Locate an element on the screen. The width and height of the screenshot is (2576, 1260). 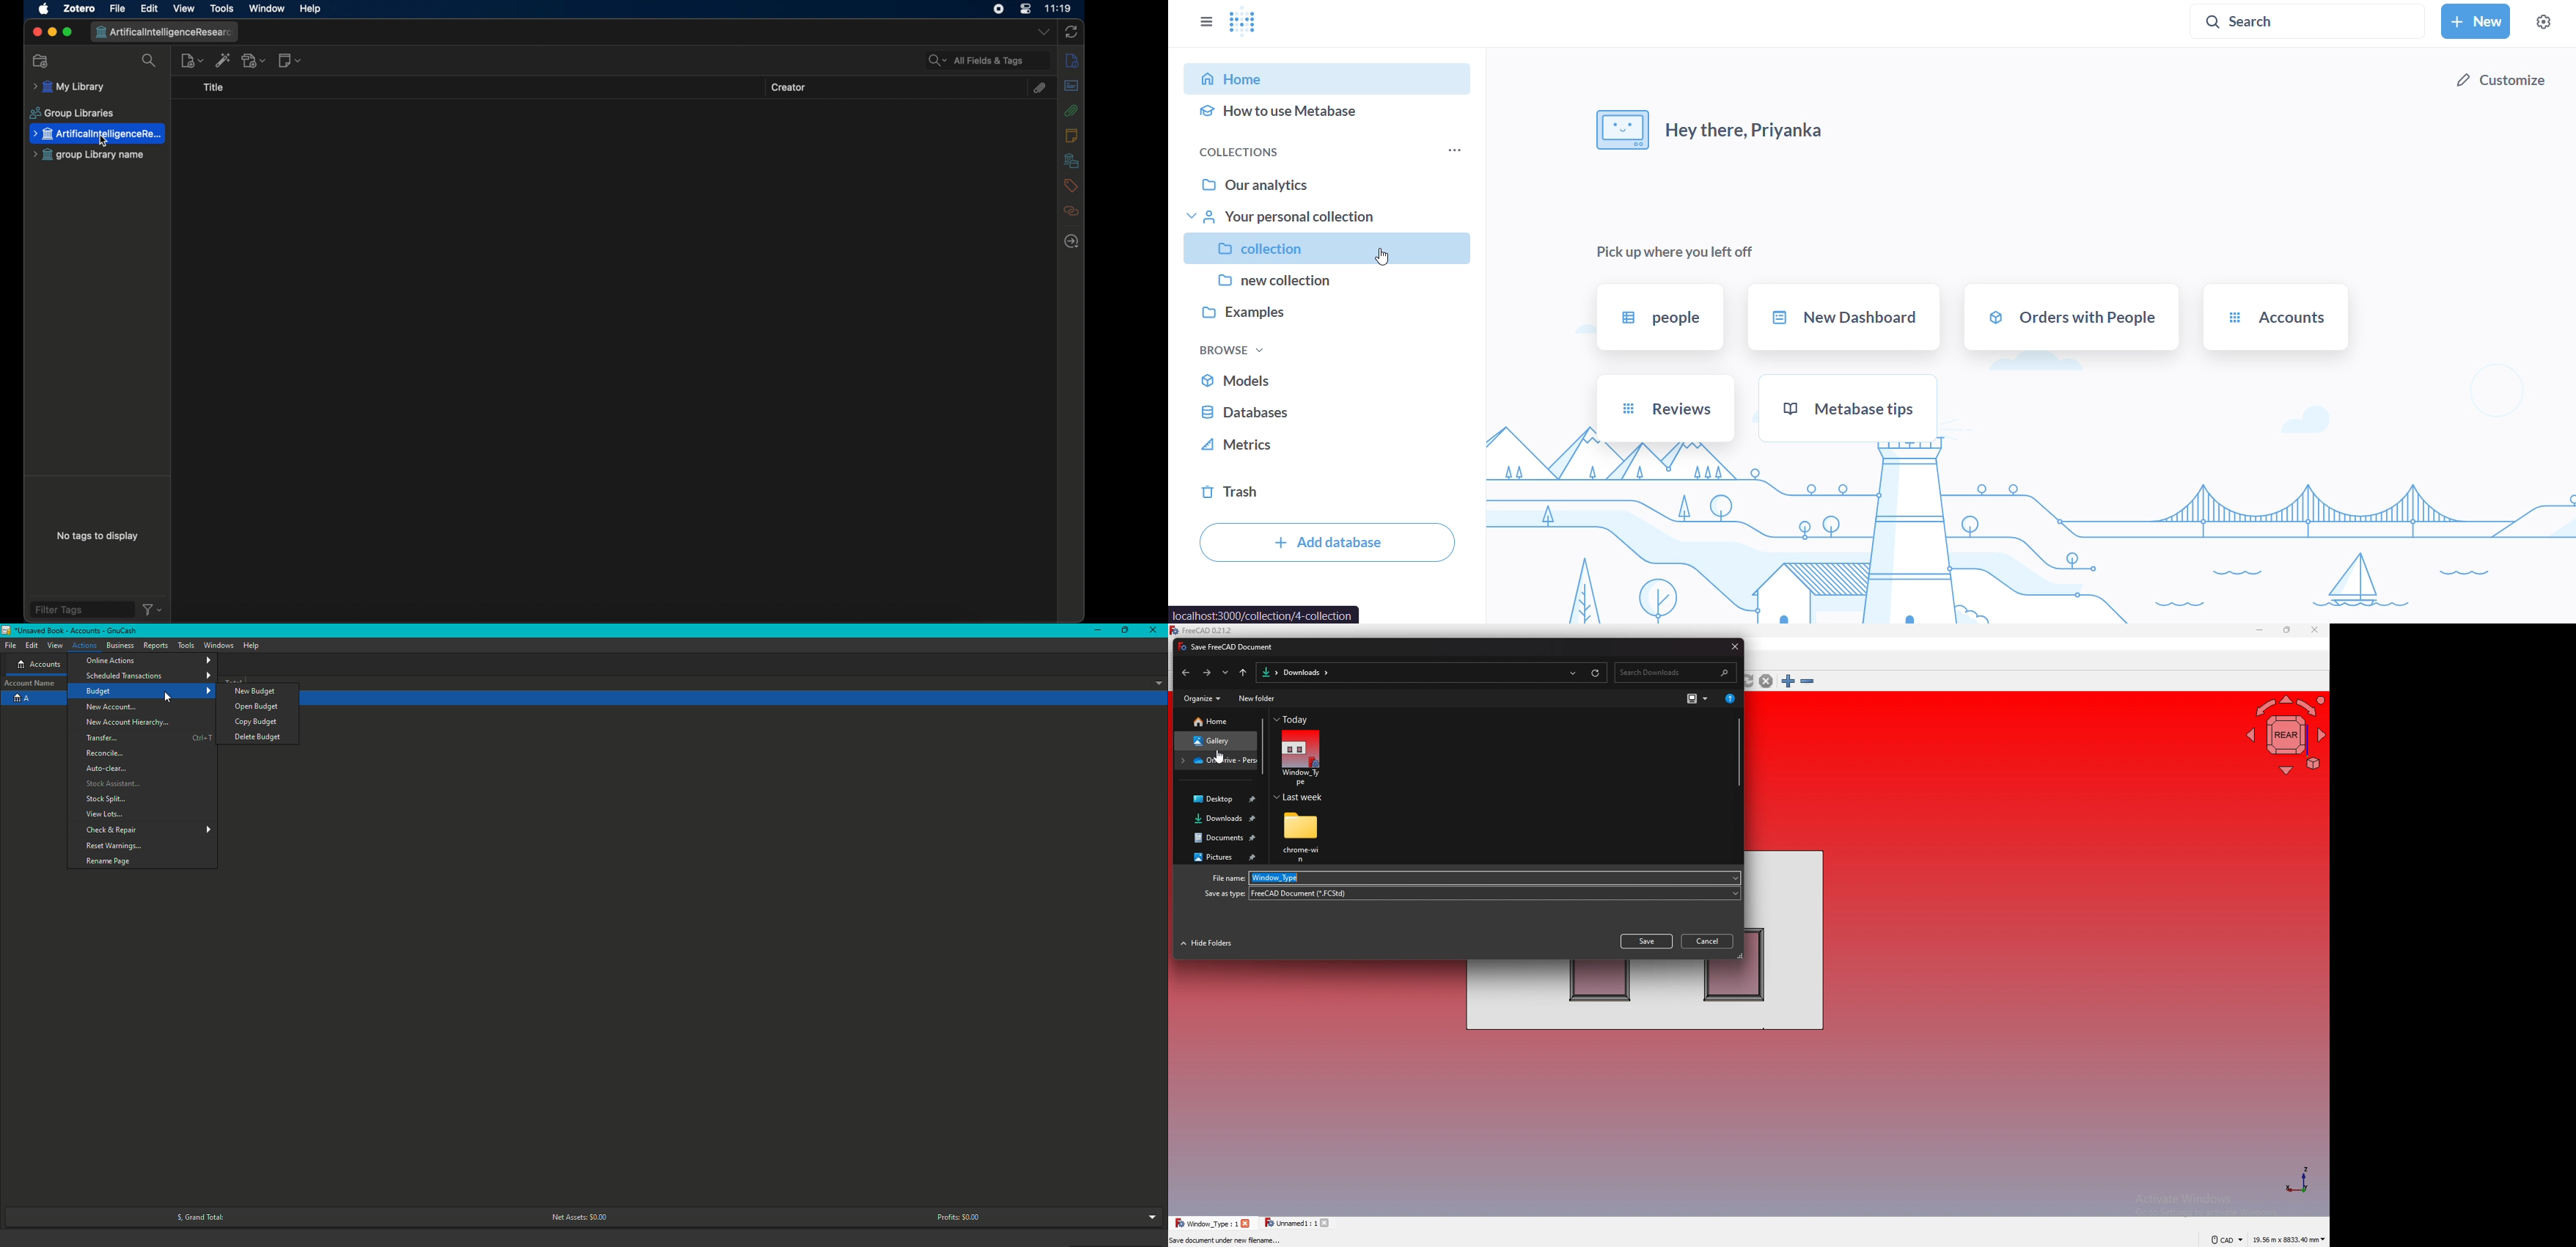
edit is located at coordinates (150, 8).